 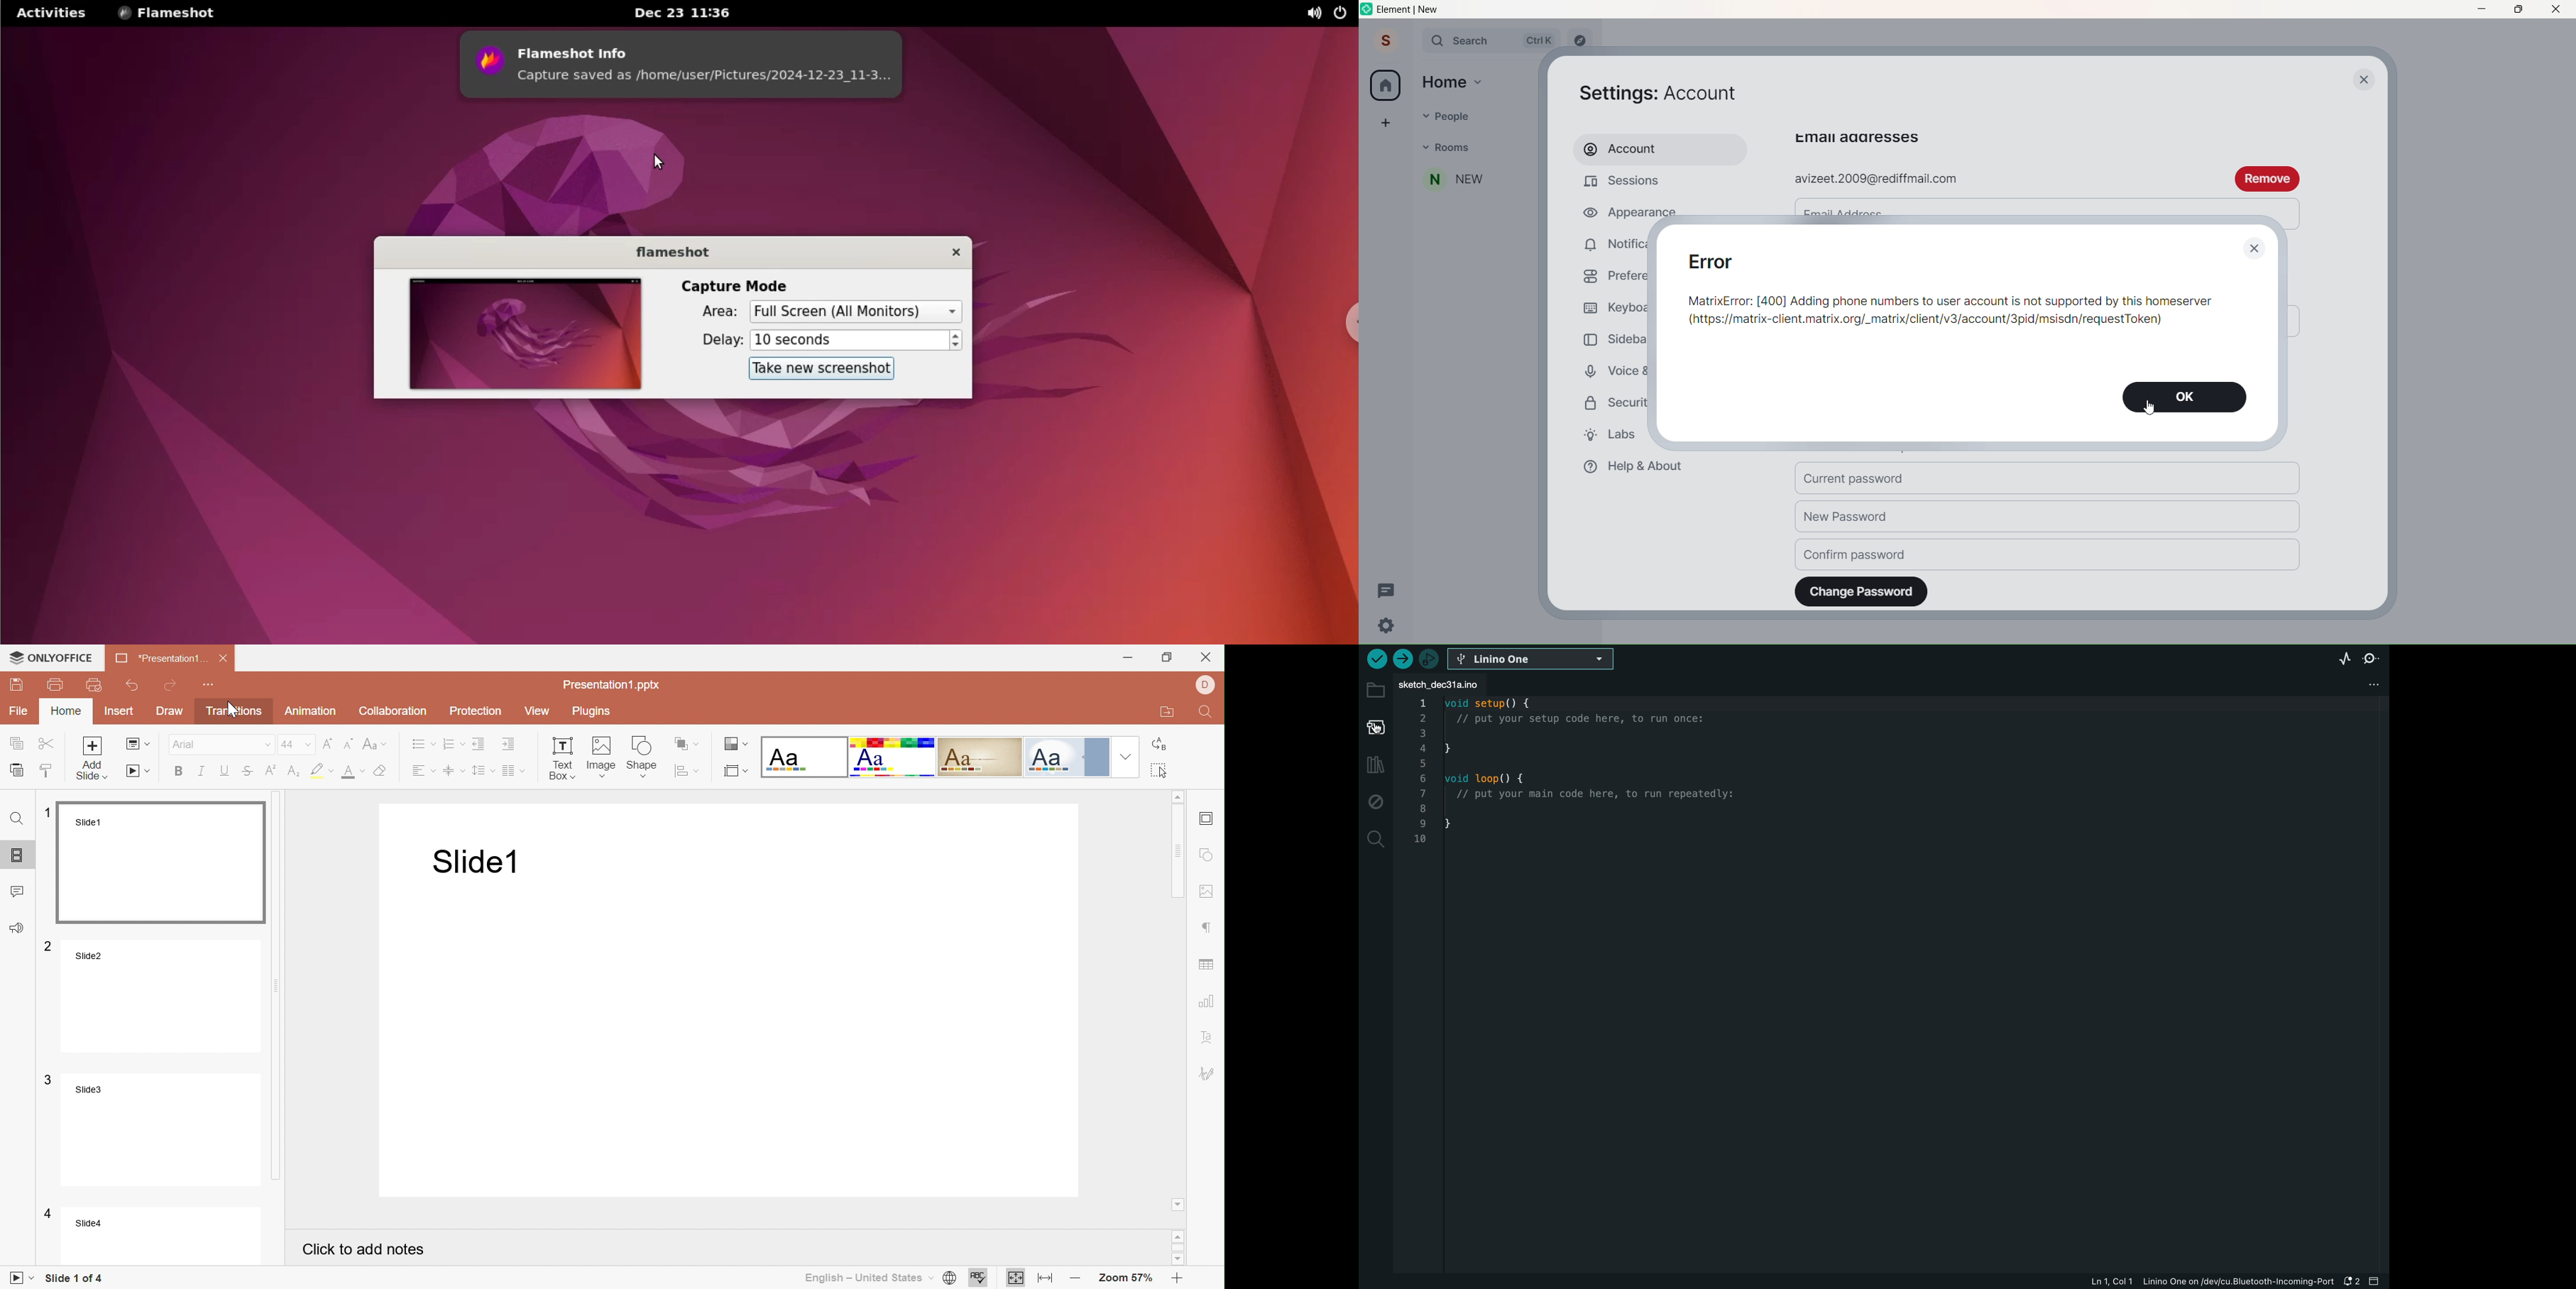 I want to click on email adressess, so click(x=1857, y=138).